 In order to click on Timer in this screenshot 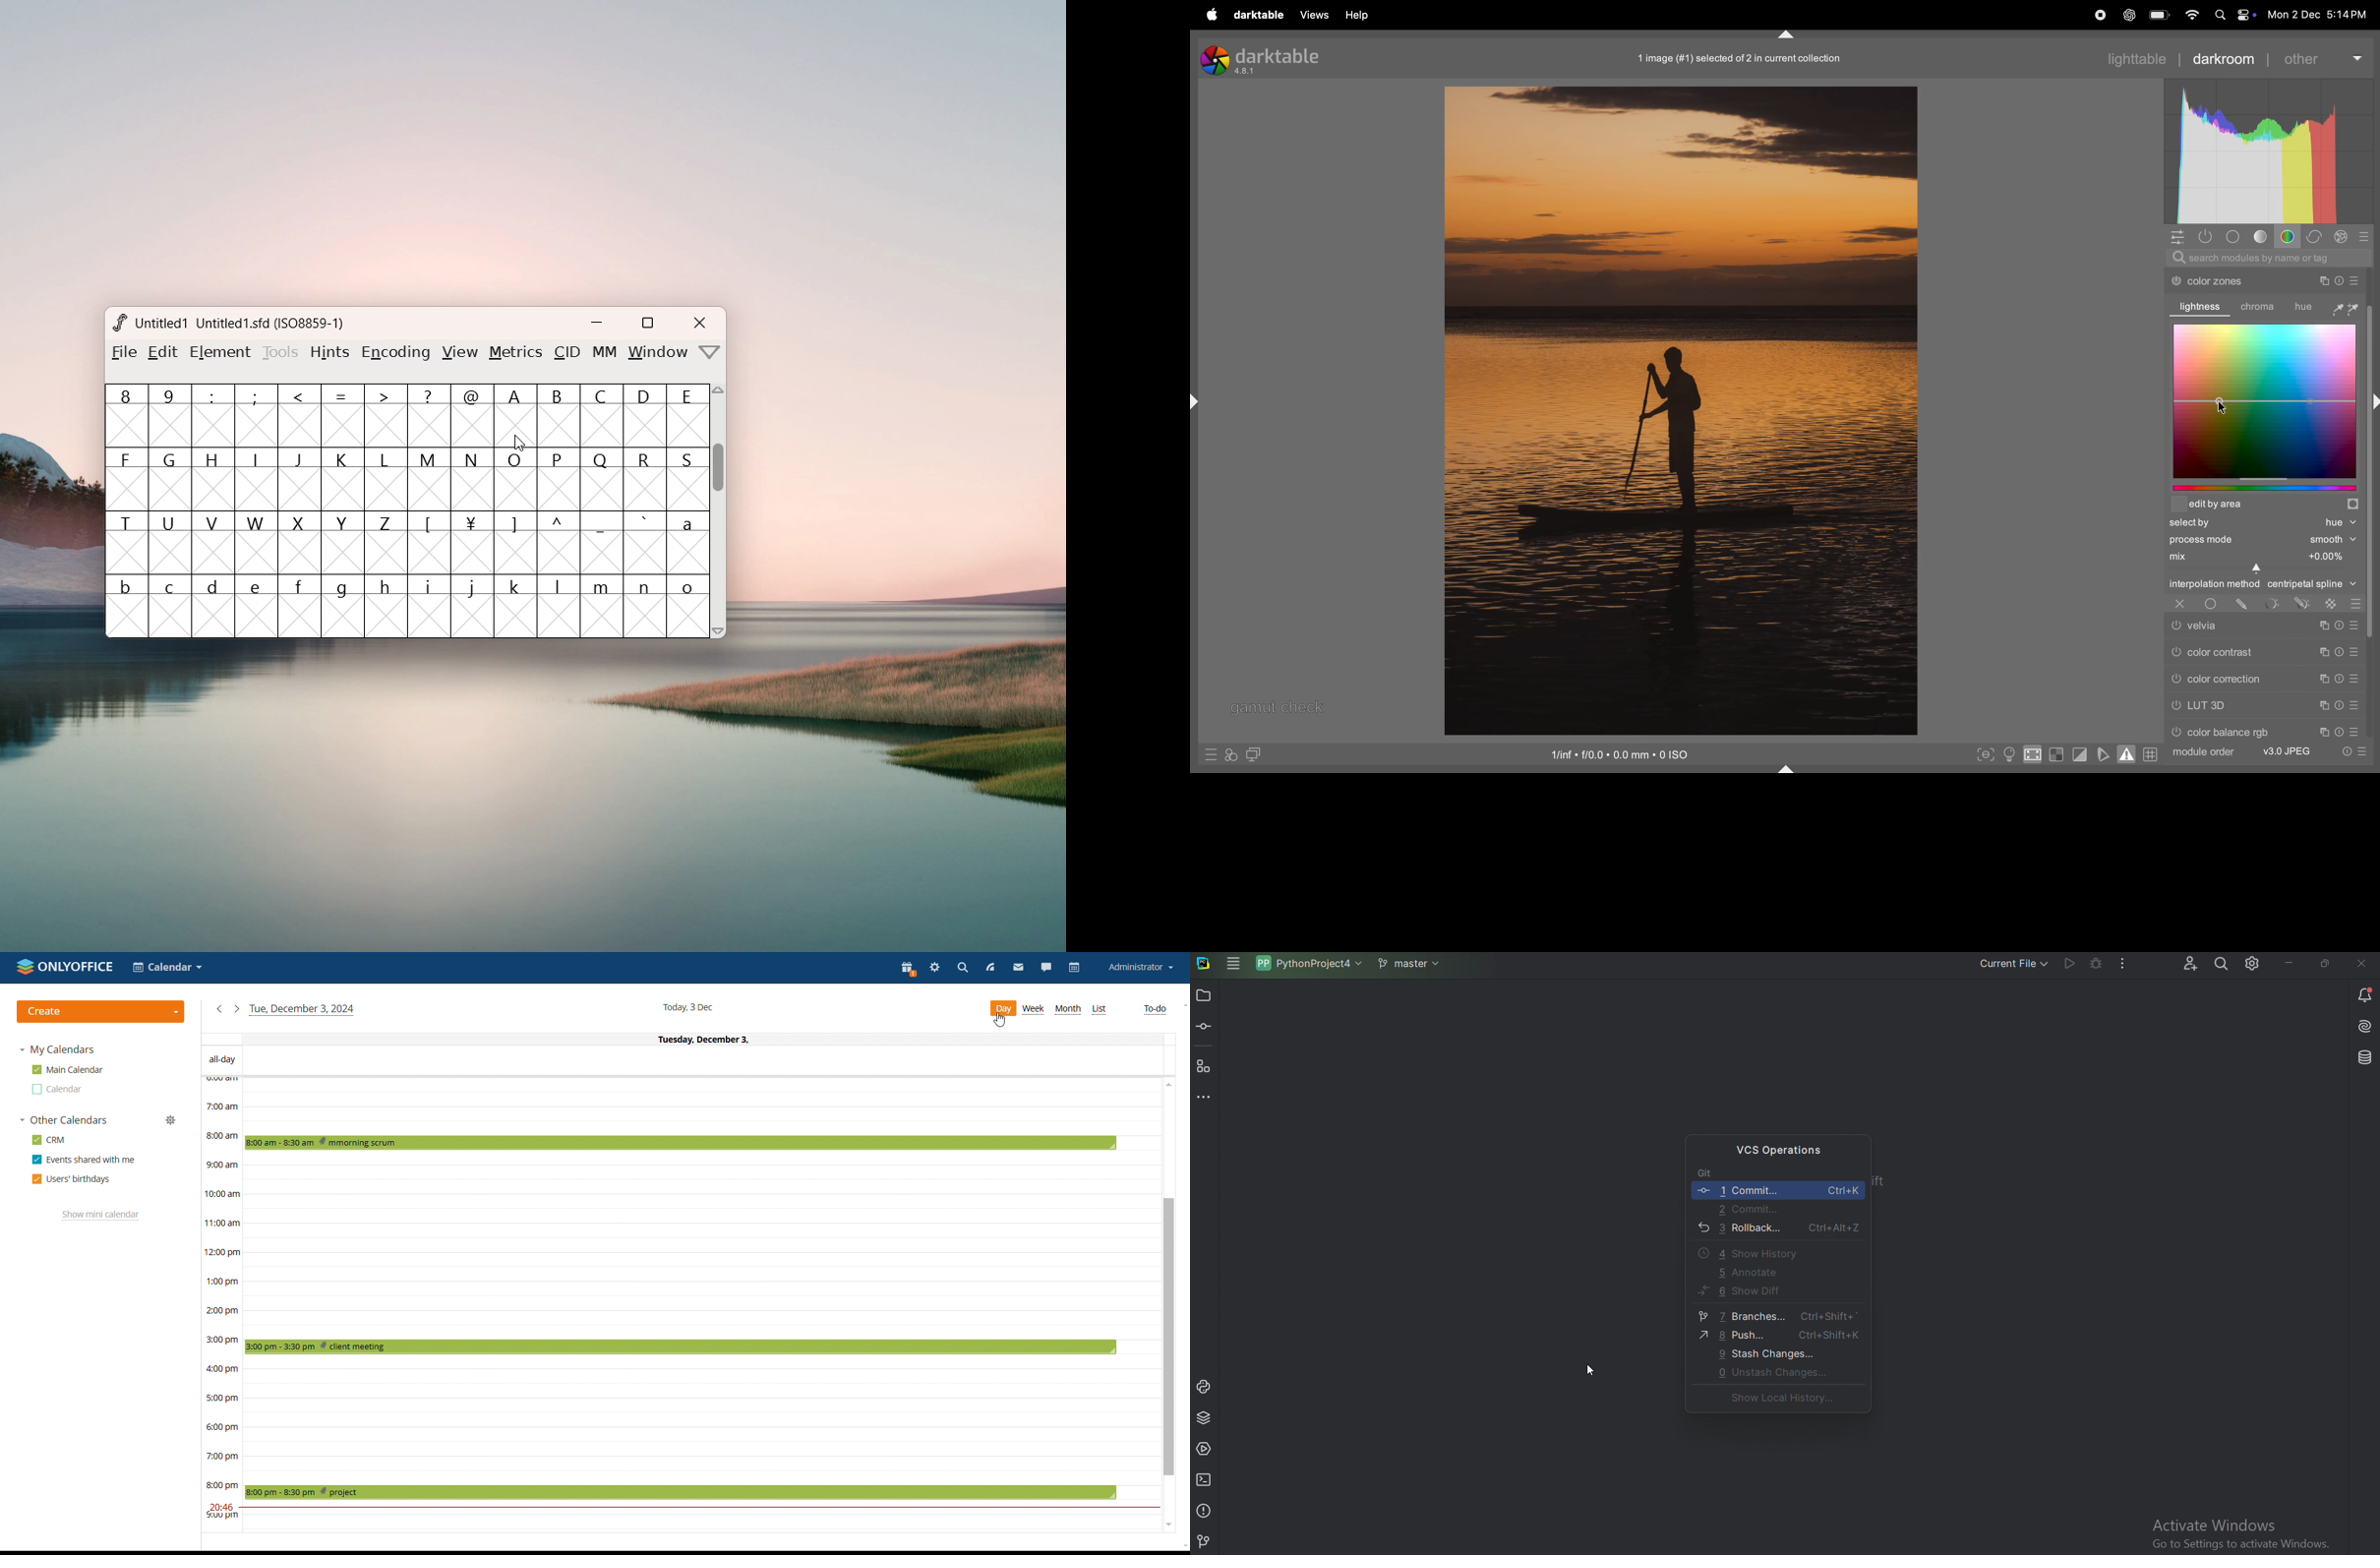, I will do `click(2336, 281)`.